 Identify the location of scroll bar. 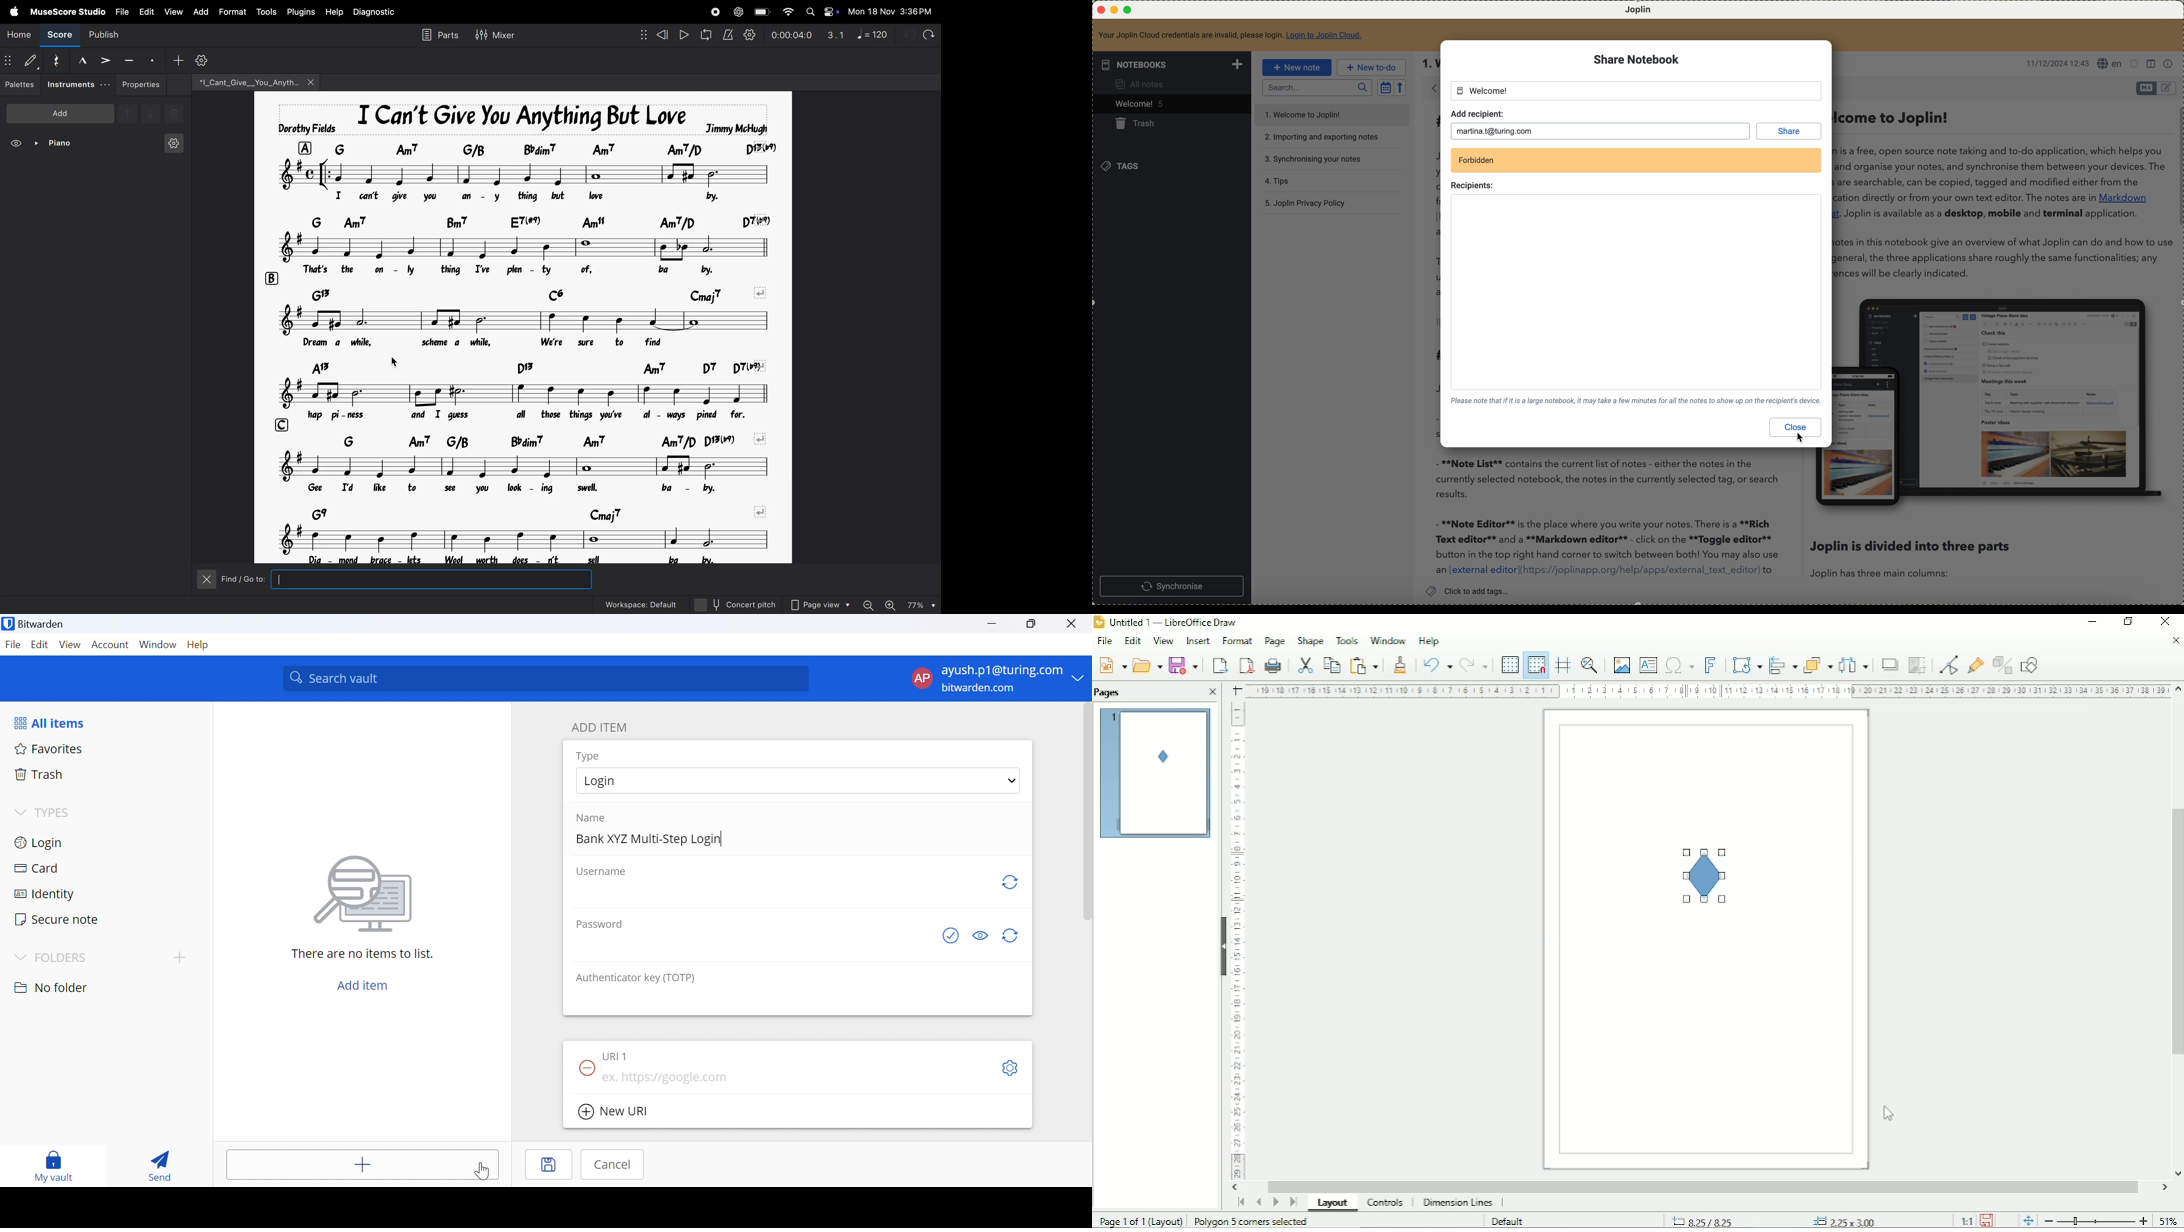
(2177, 168).